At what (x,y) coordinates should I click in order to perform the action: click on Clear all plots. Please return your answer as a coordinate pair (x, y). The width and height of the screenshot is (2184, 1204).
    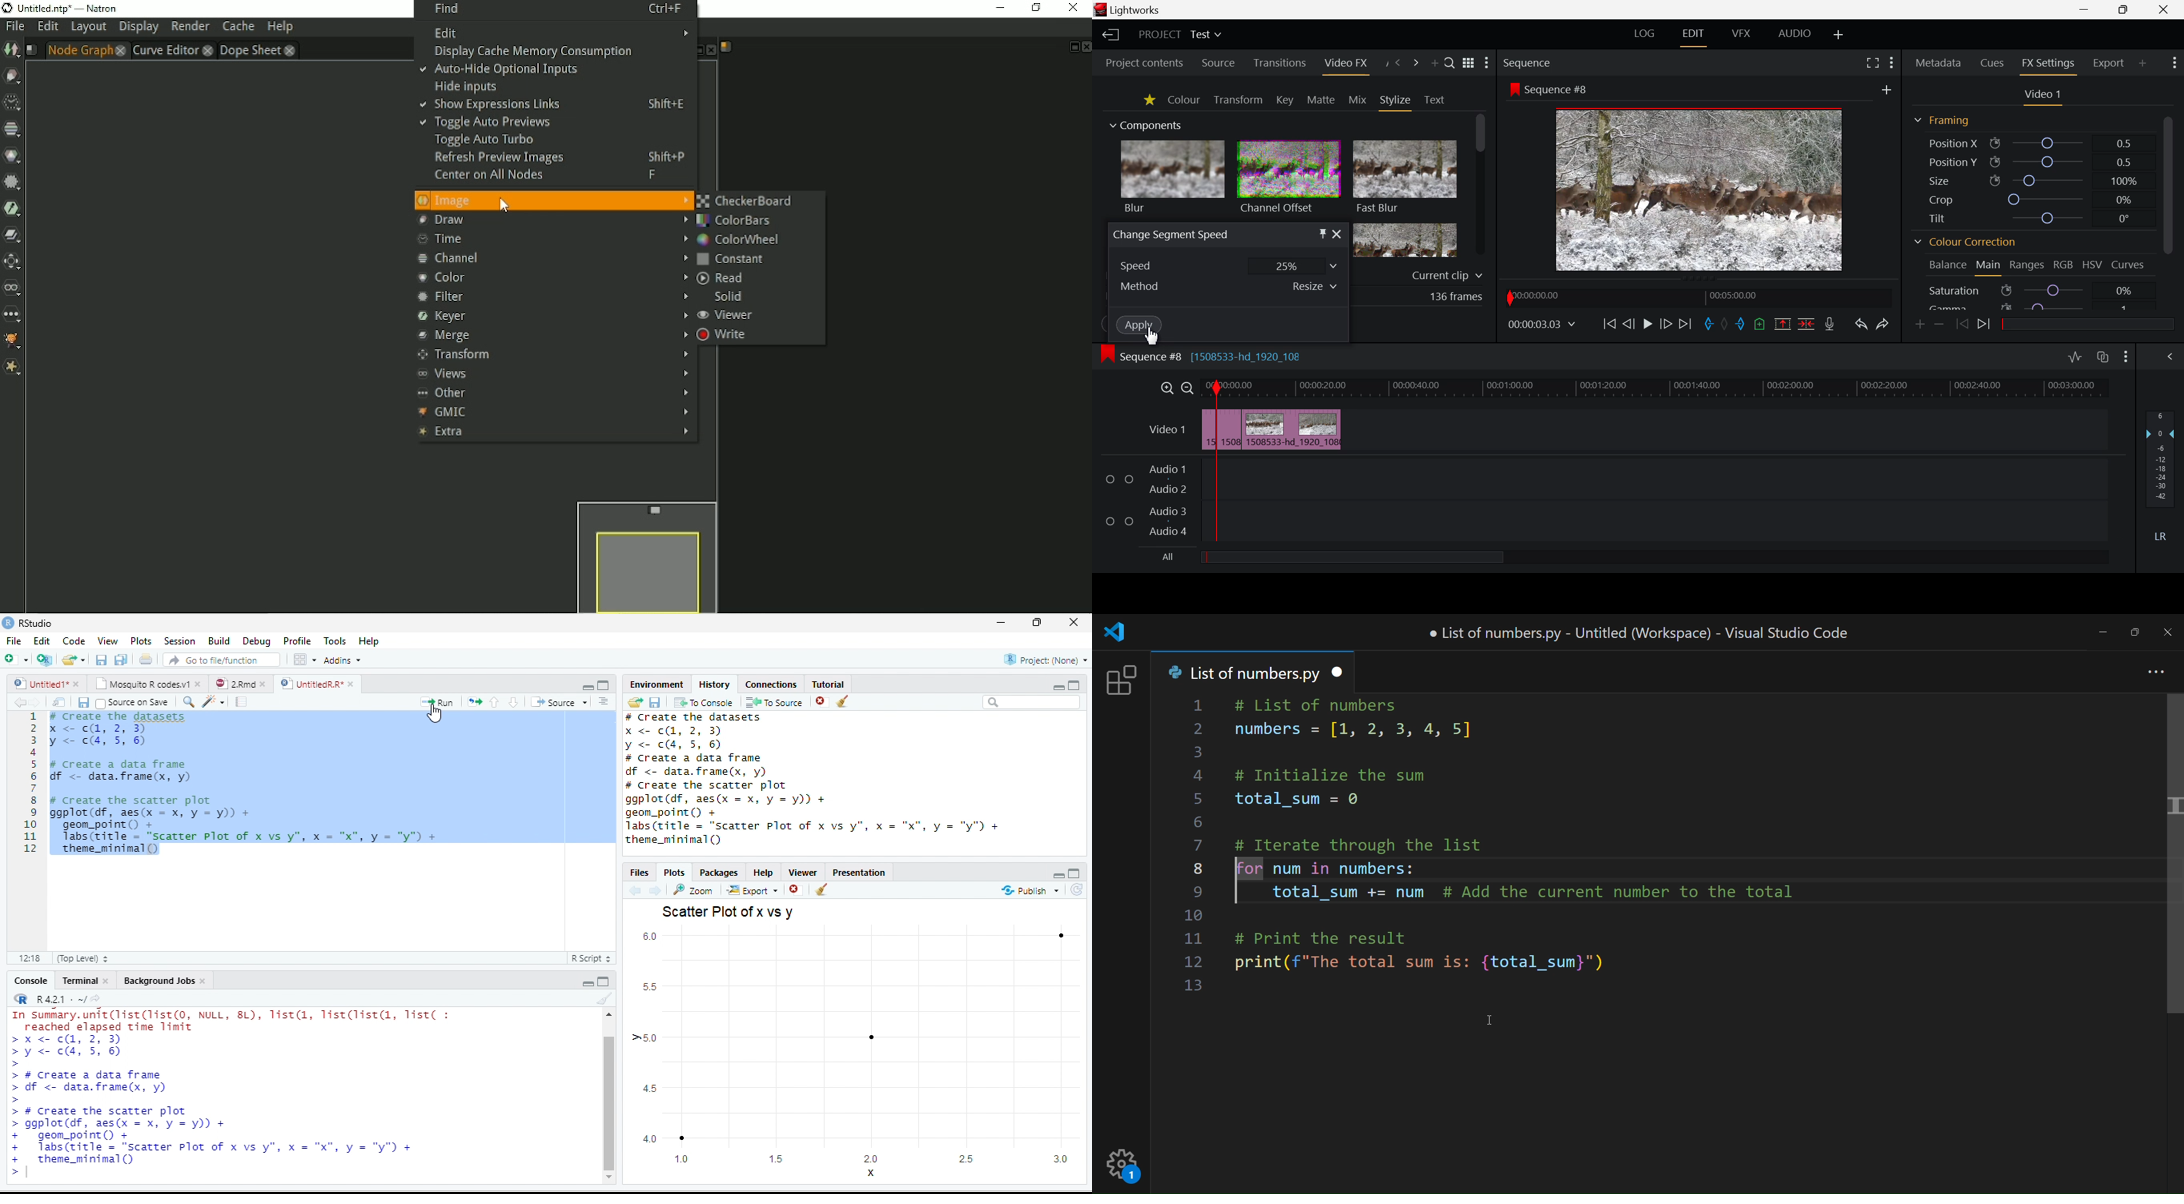
    Looking at the image, I should click on (822, 889).